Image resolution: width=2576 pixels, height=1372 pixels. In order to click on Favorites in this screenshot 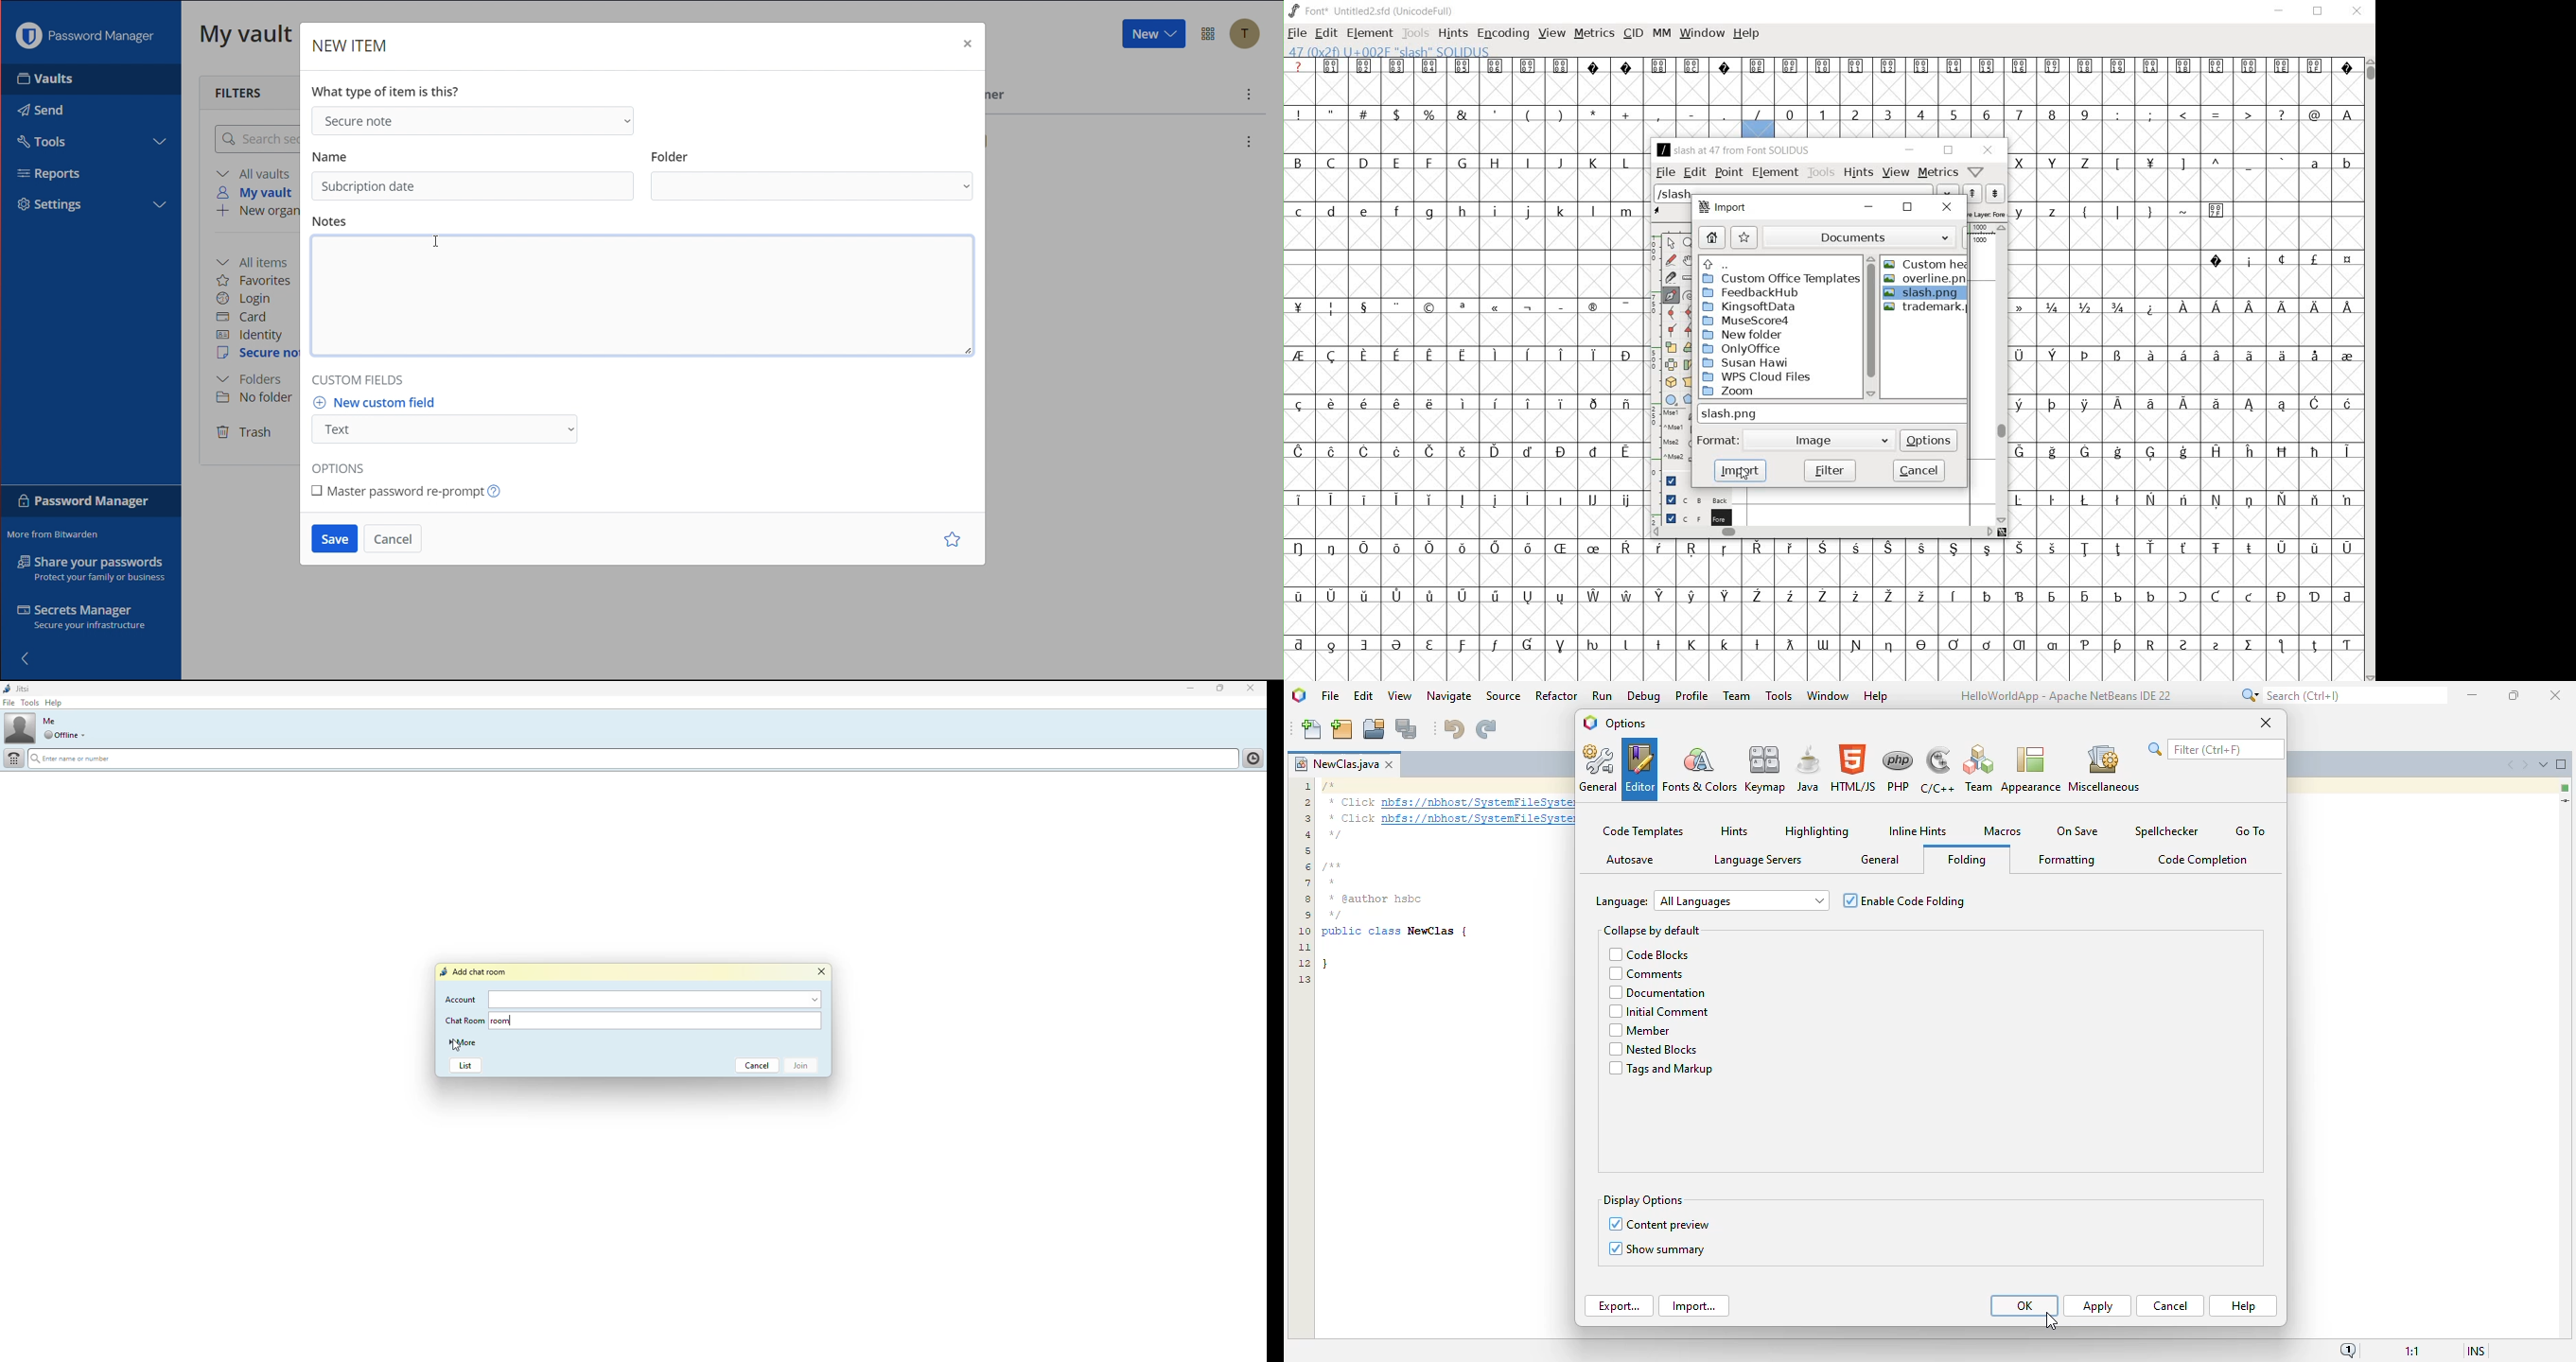, I will do `click(255, 280)`.